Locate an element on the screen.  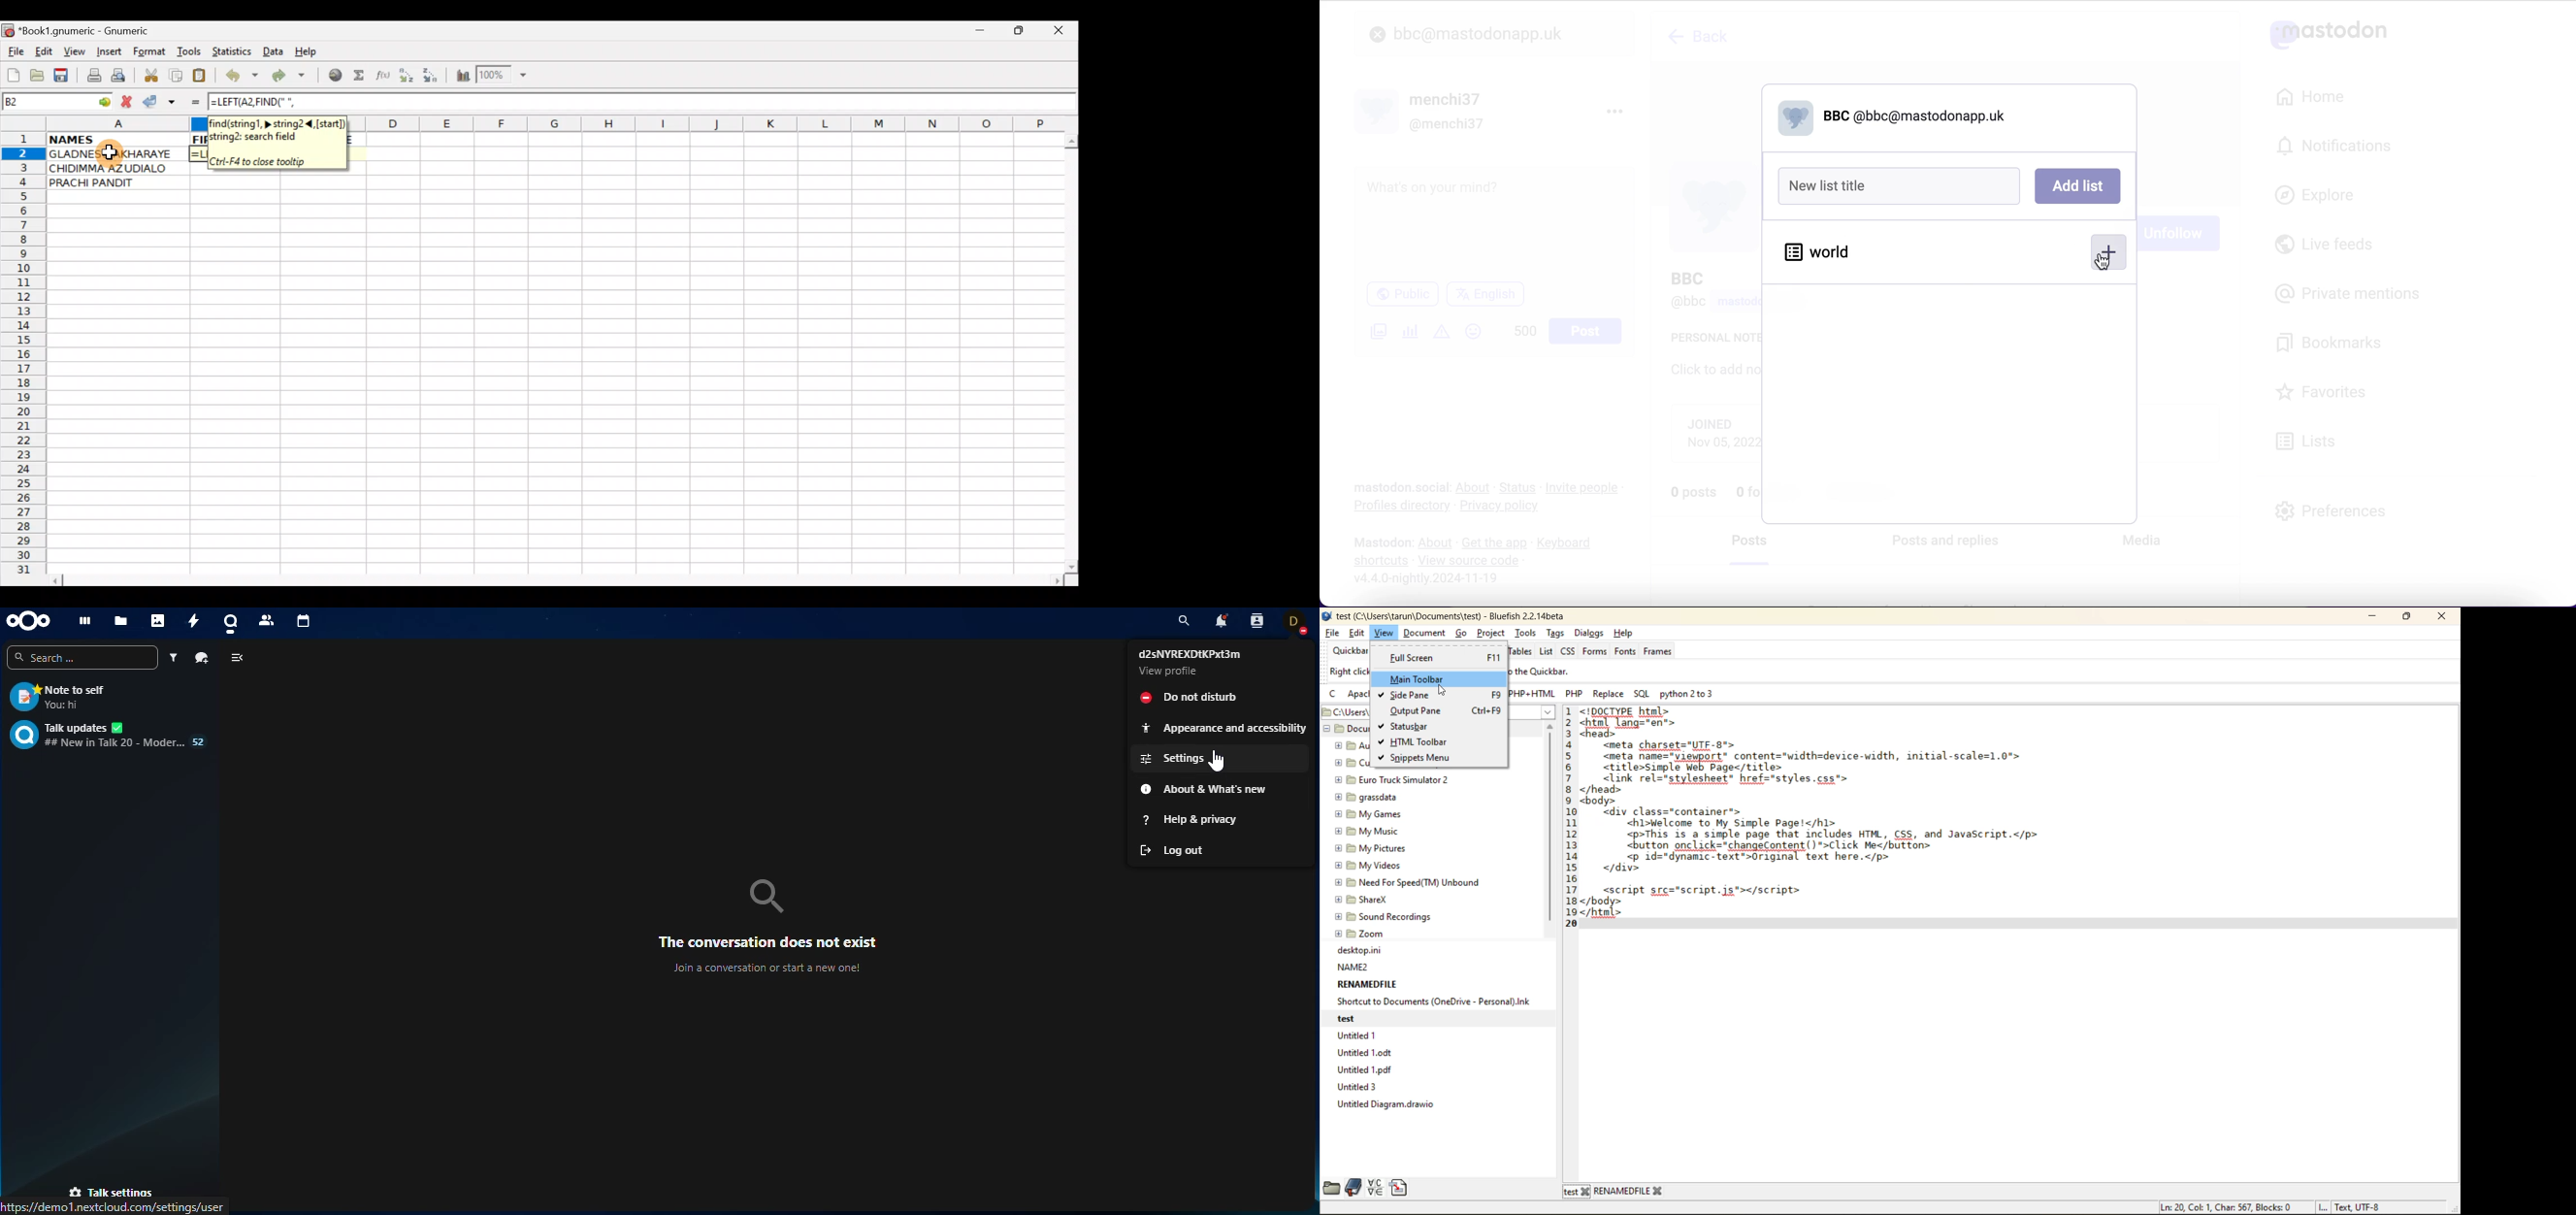
Search icon is located at coordinates (766, 897).